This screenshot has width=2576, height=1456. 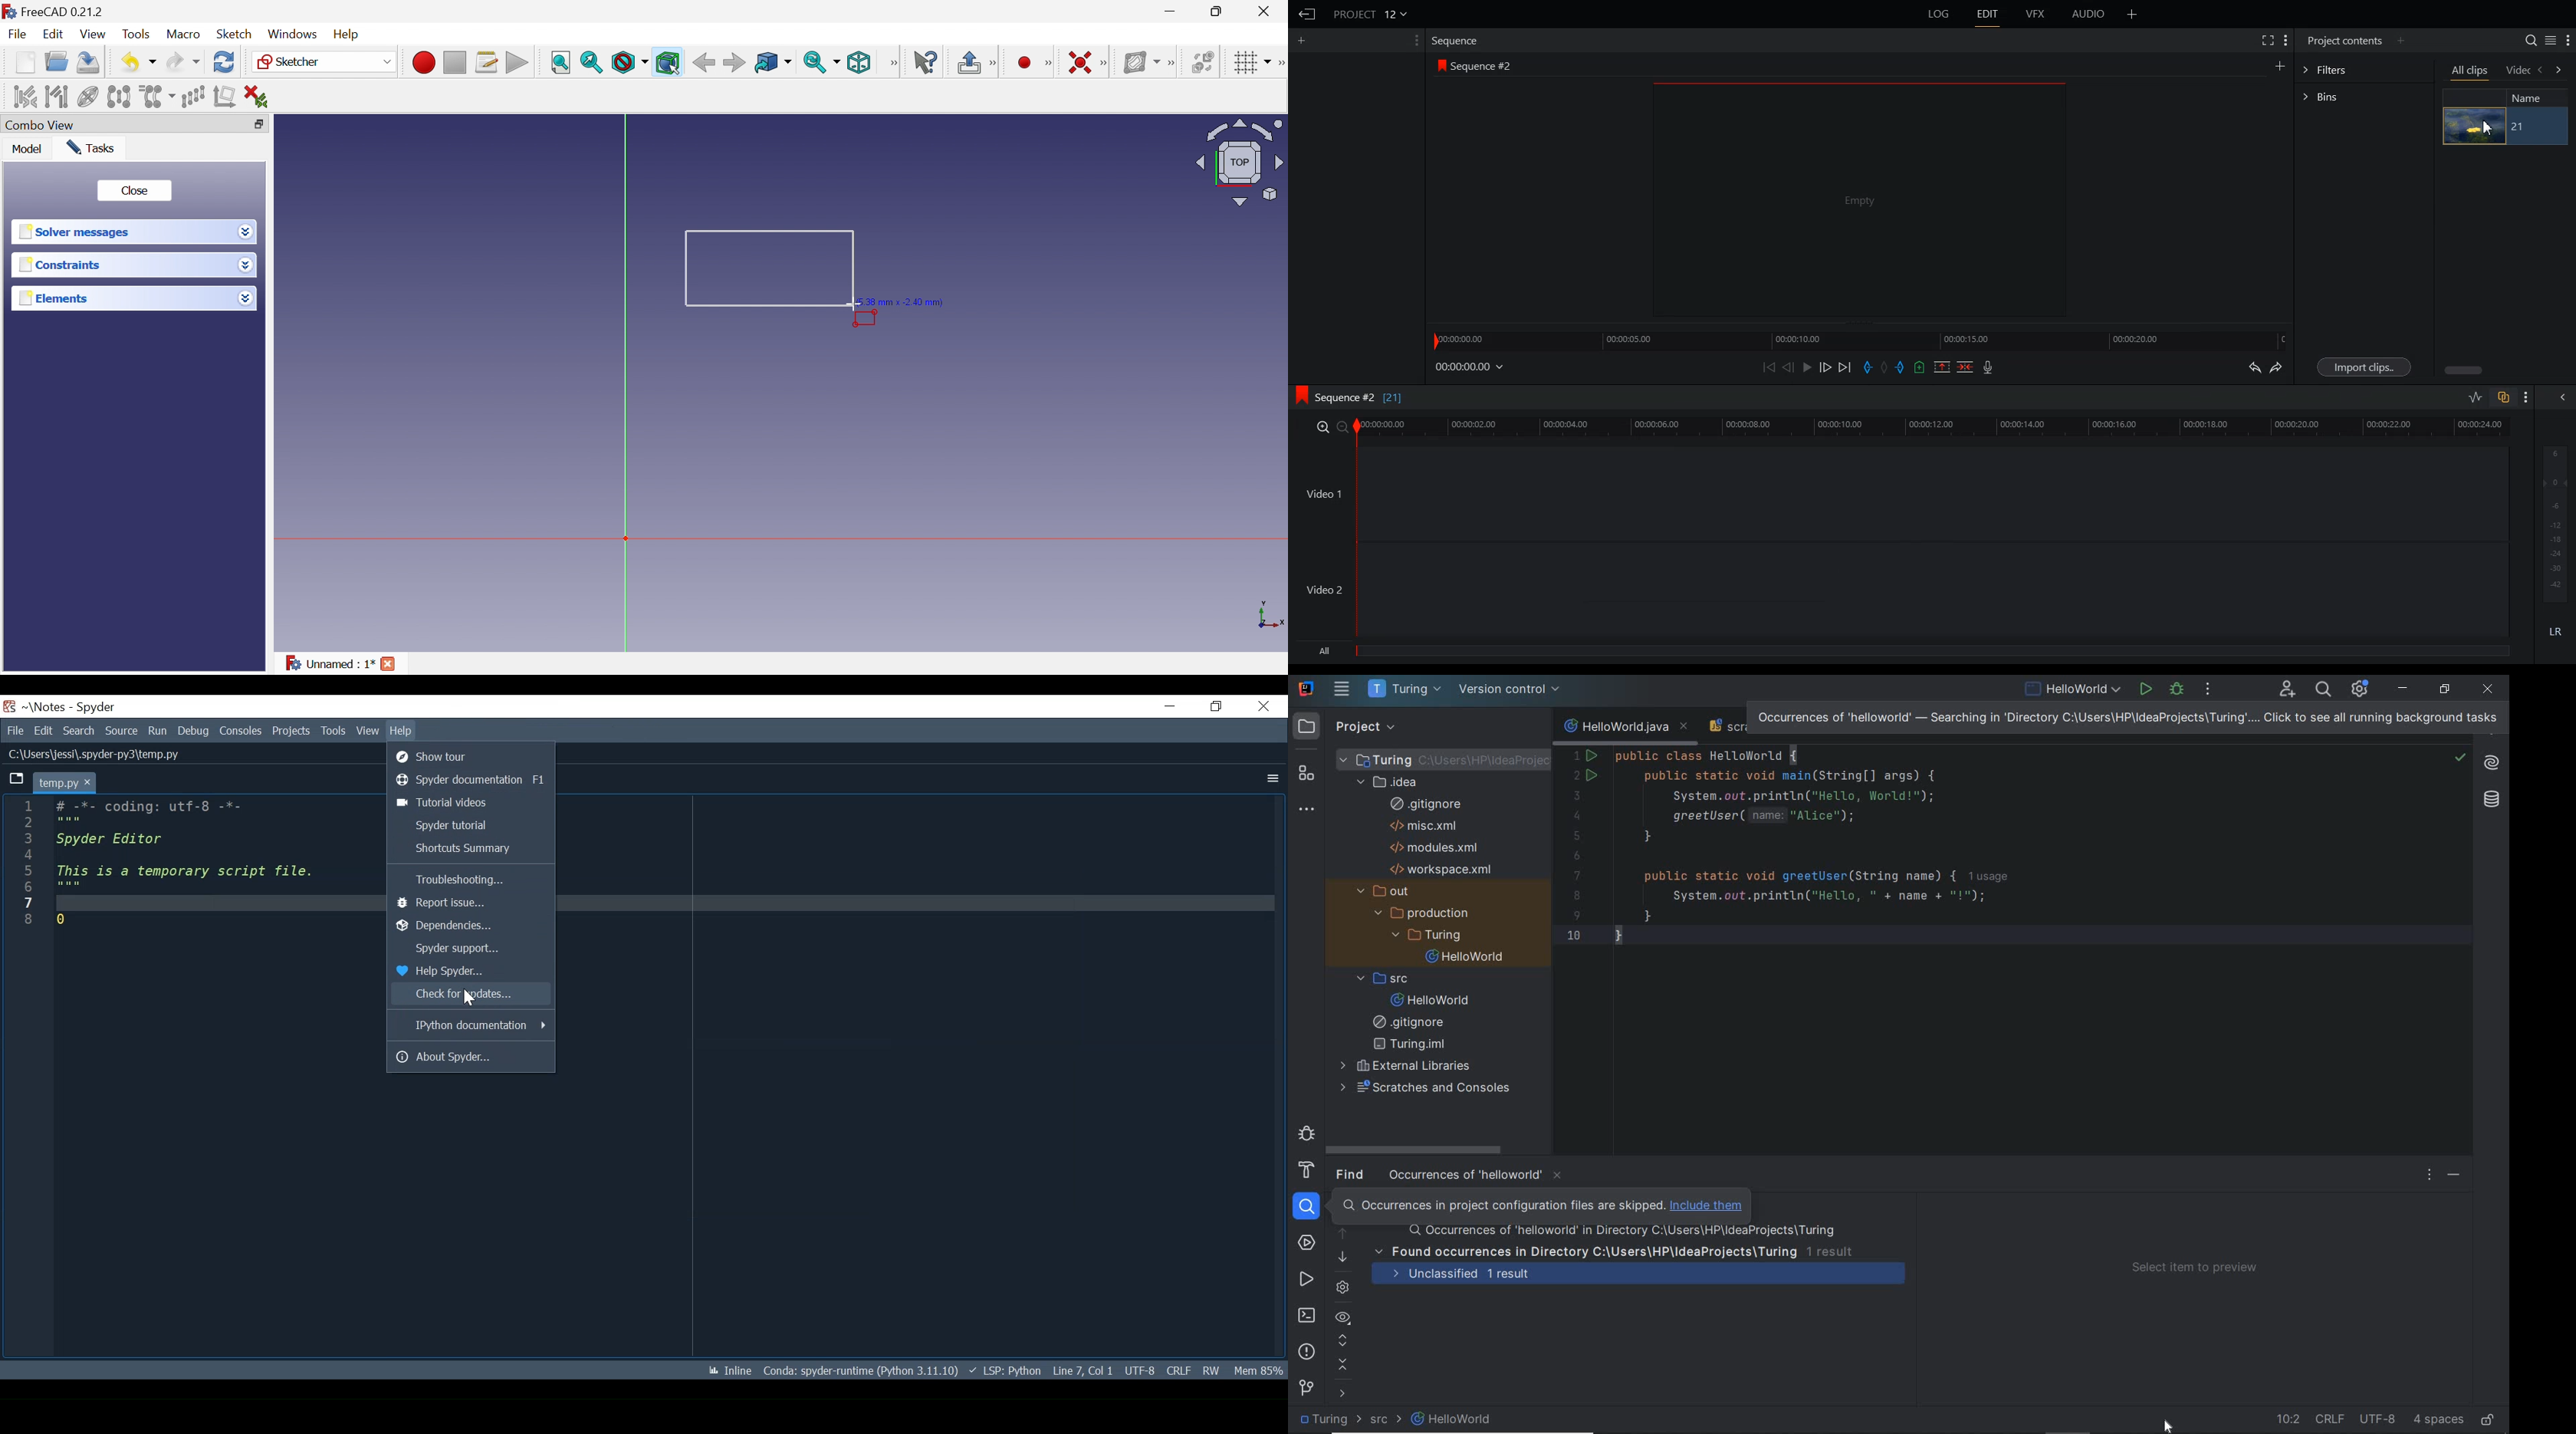 I want to click on Spyder , so click(x=95, y=708).